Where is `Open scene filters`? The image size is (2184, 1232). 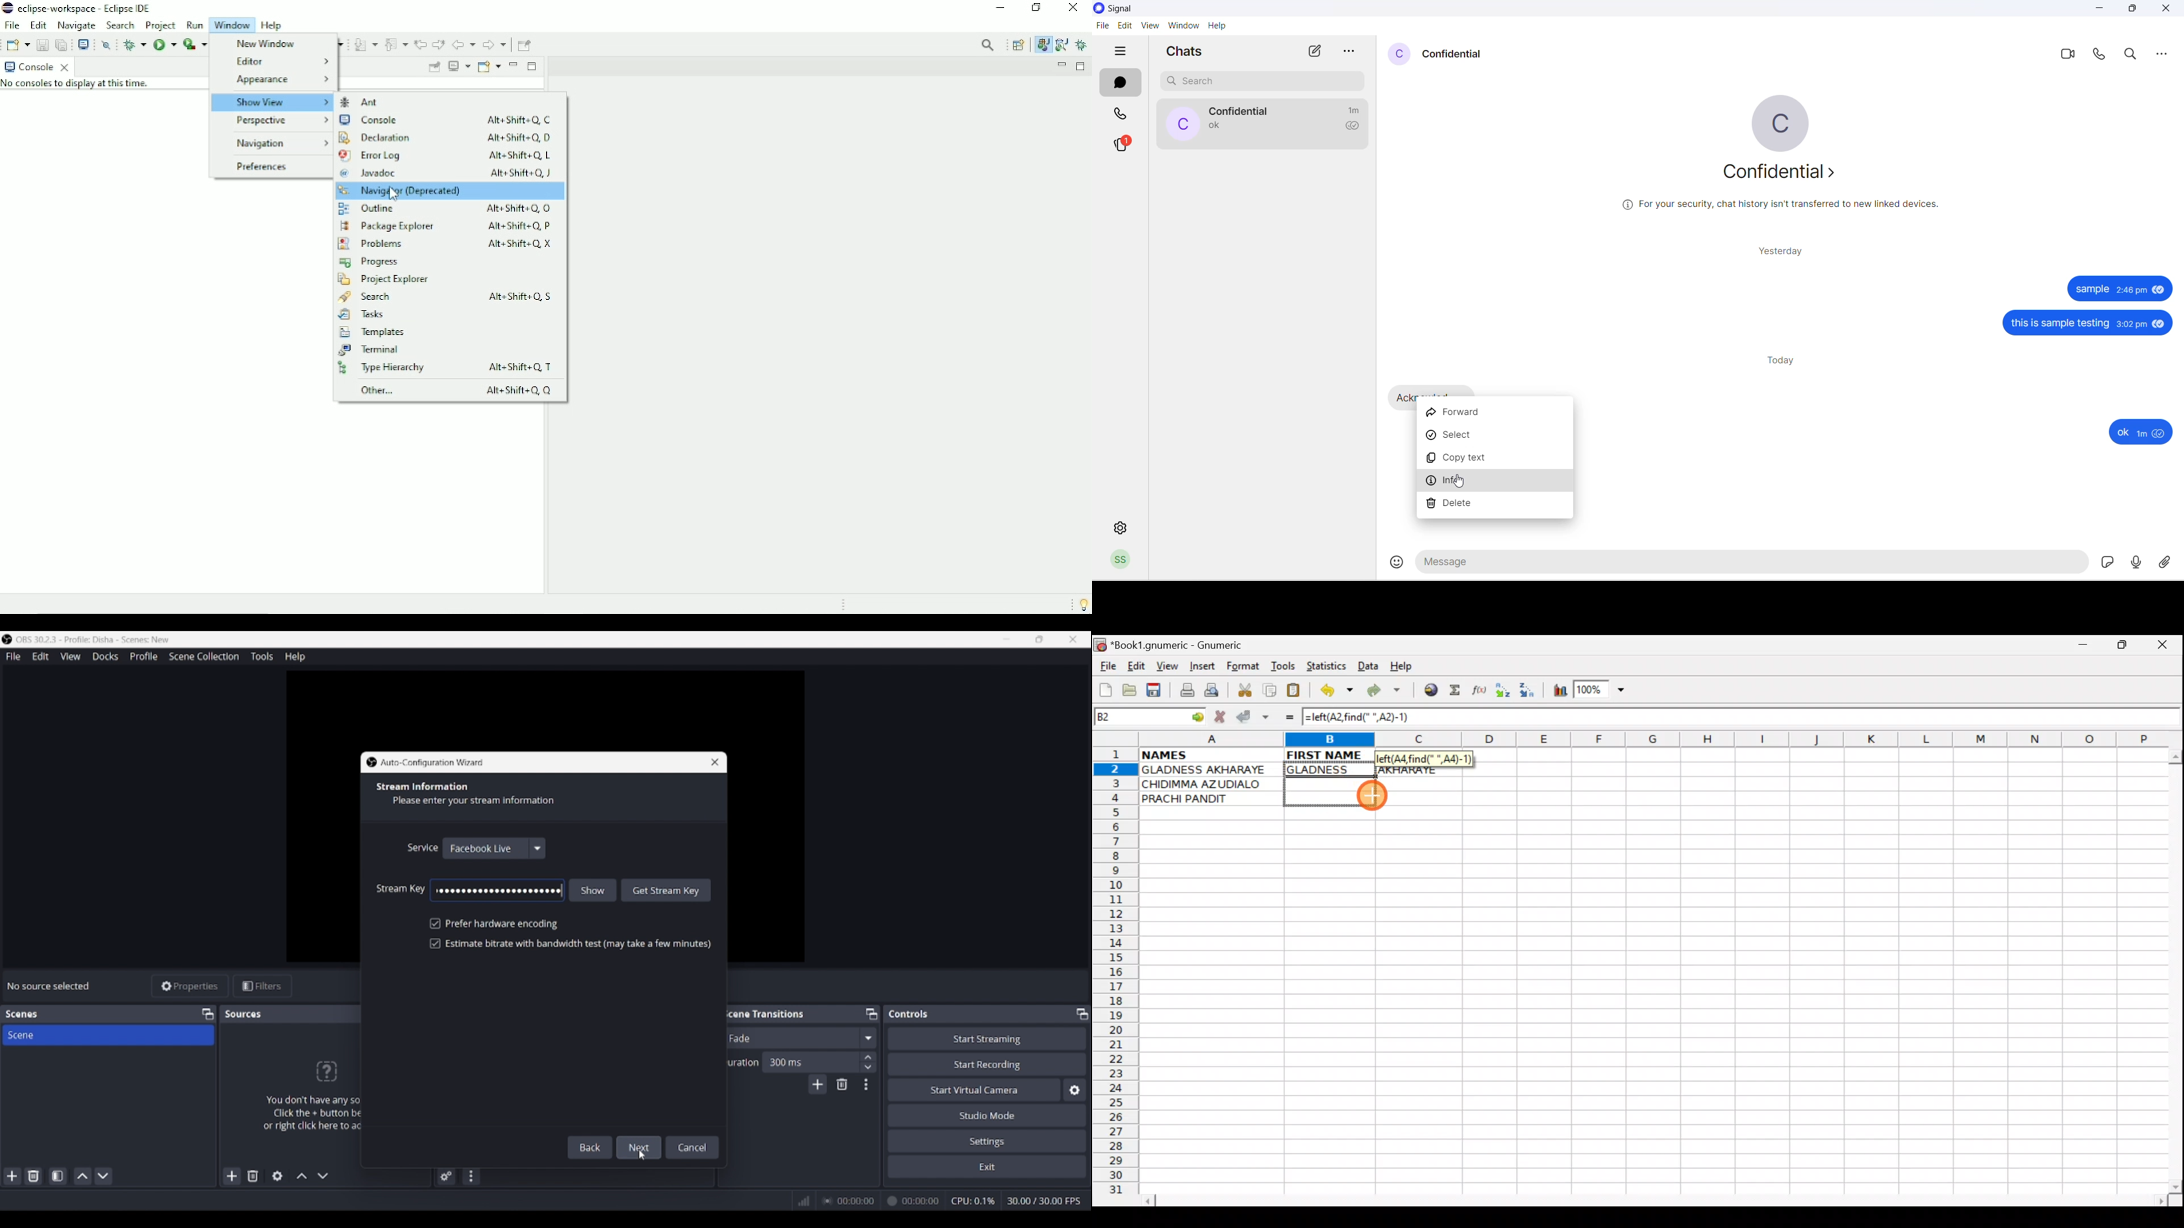 Open scene filters is located at coordinates (57, 1176).